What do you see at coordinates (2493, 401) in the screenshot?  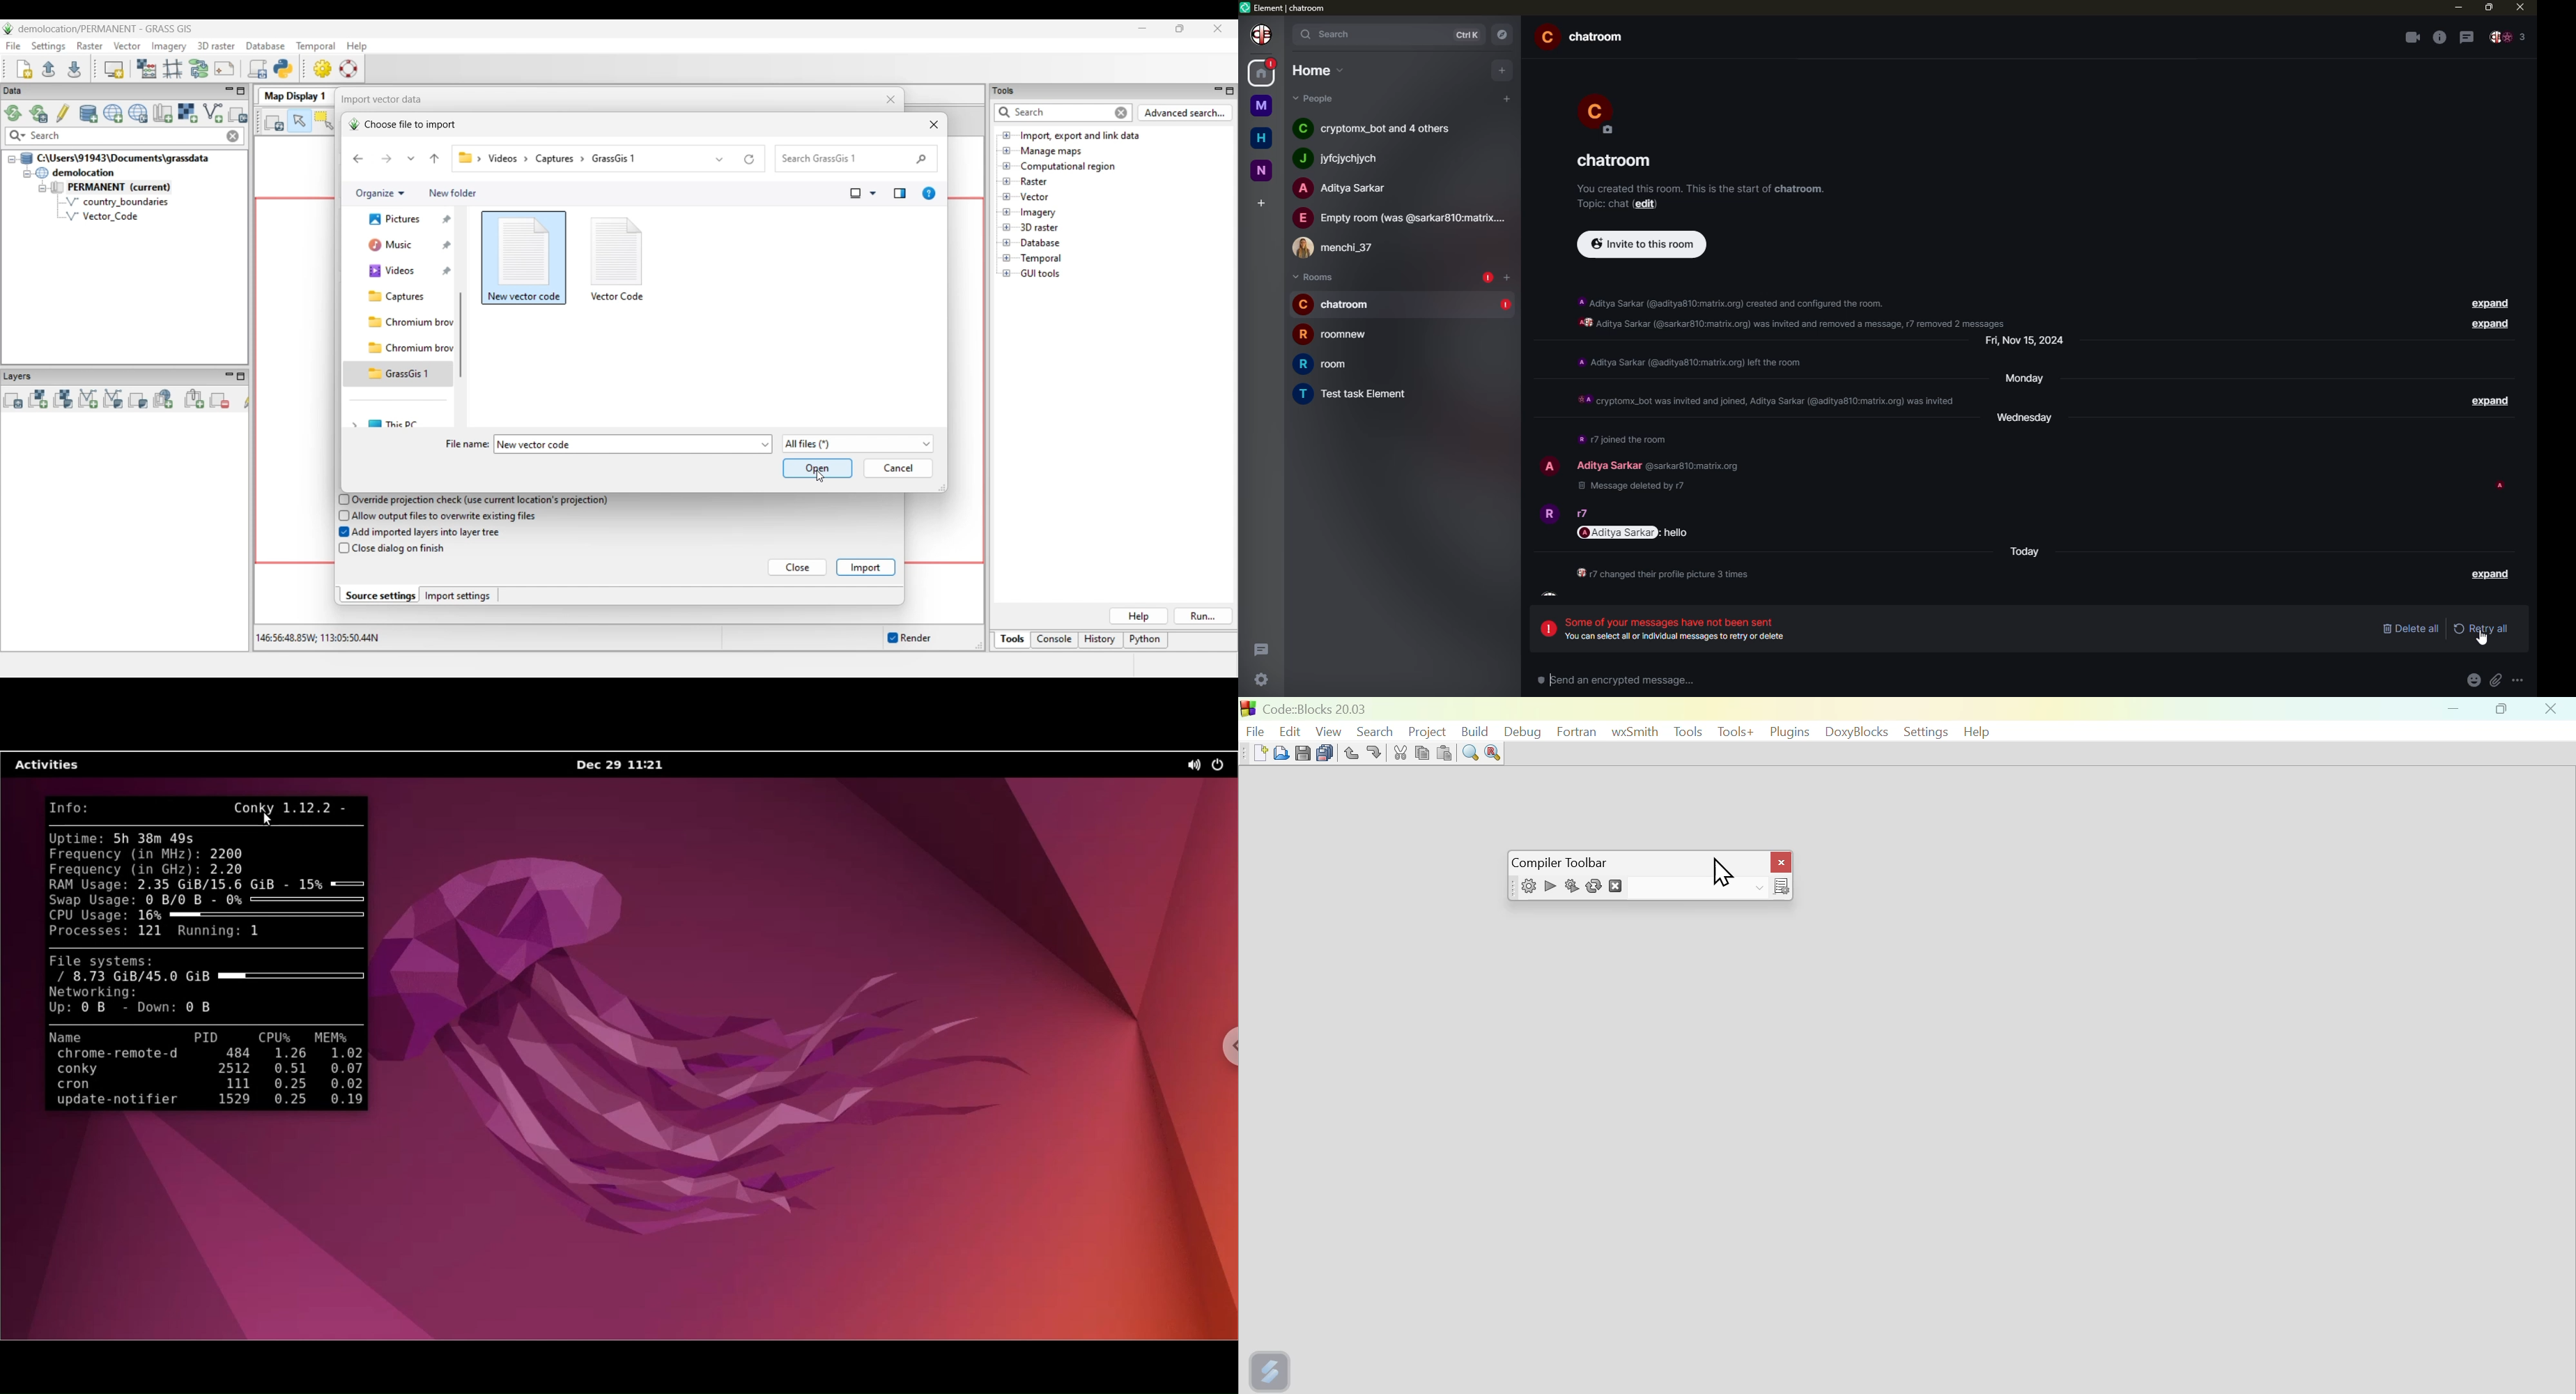 I see `expand` at bounding box center [2493, 401].